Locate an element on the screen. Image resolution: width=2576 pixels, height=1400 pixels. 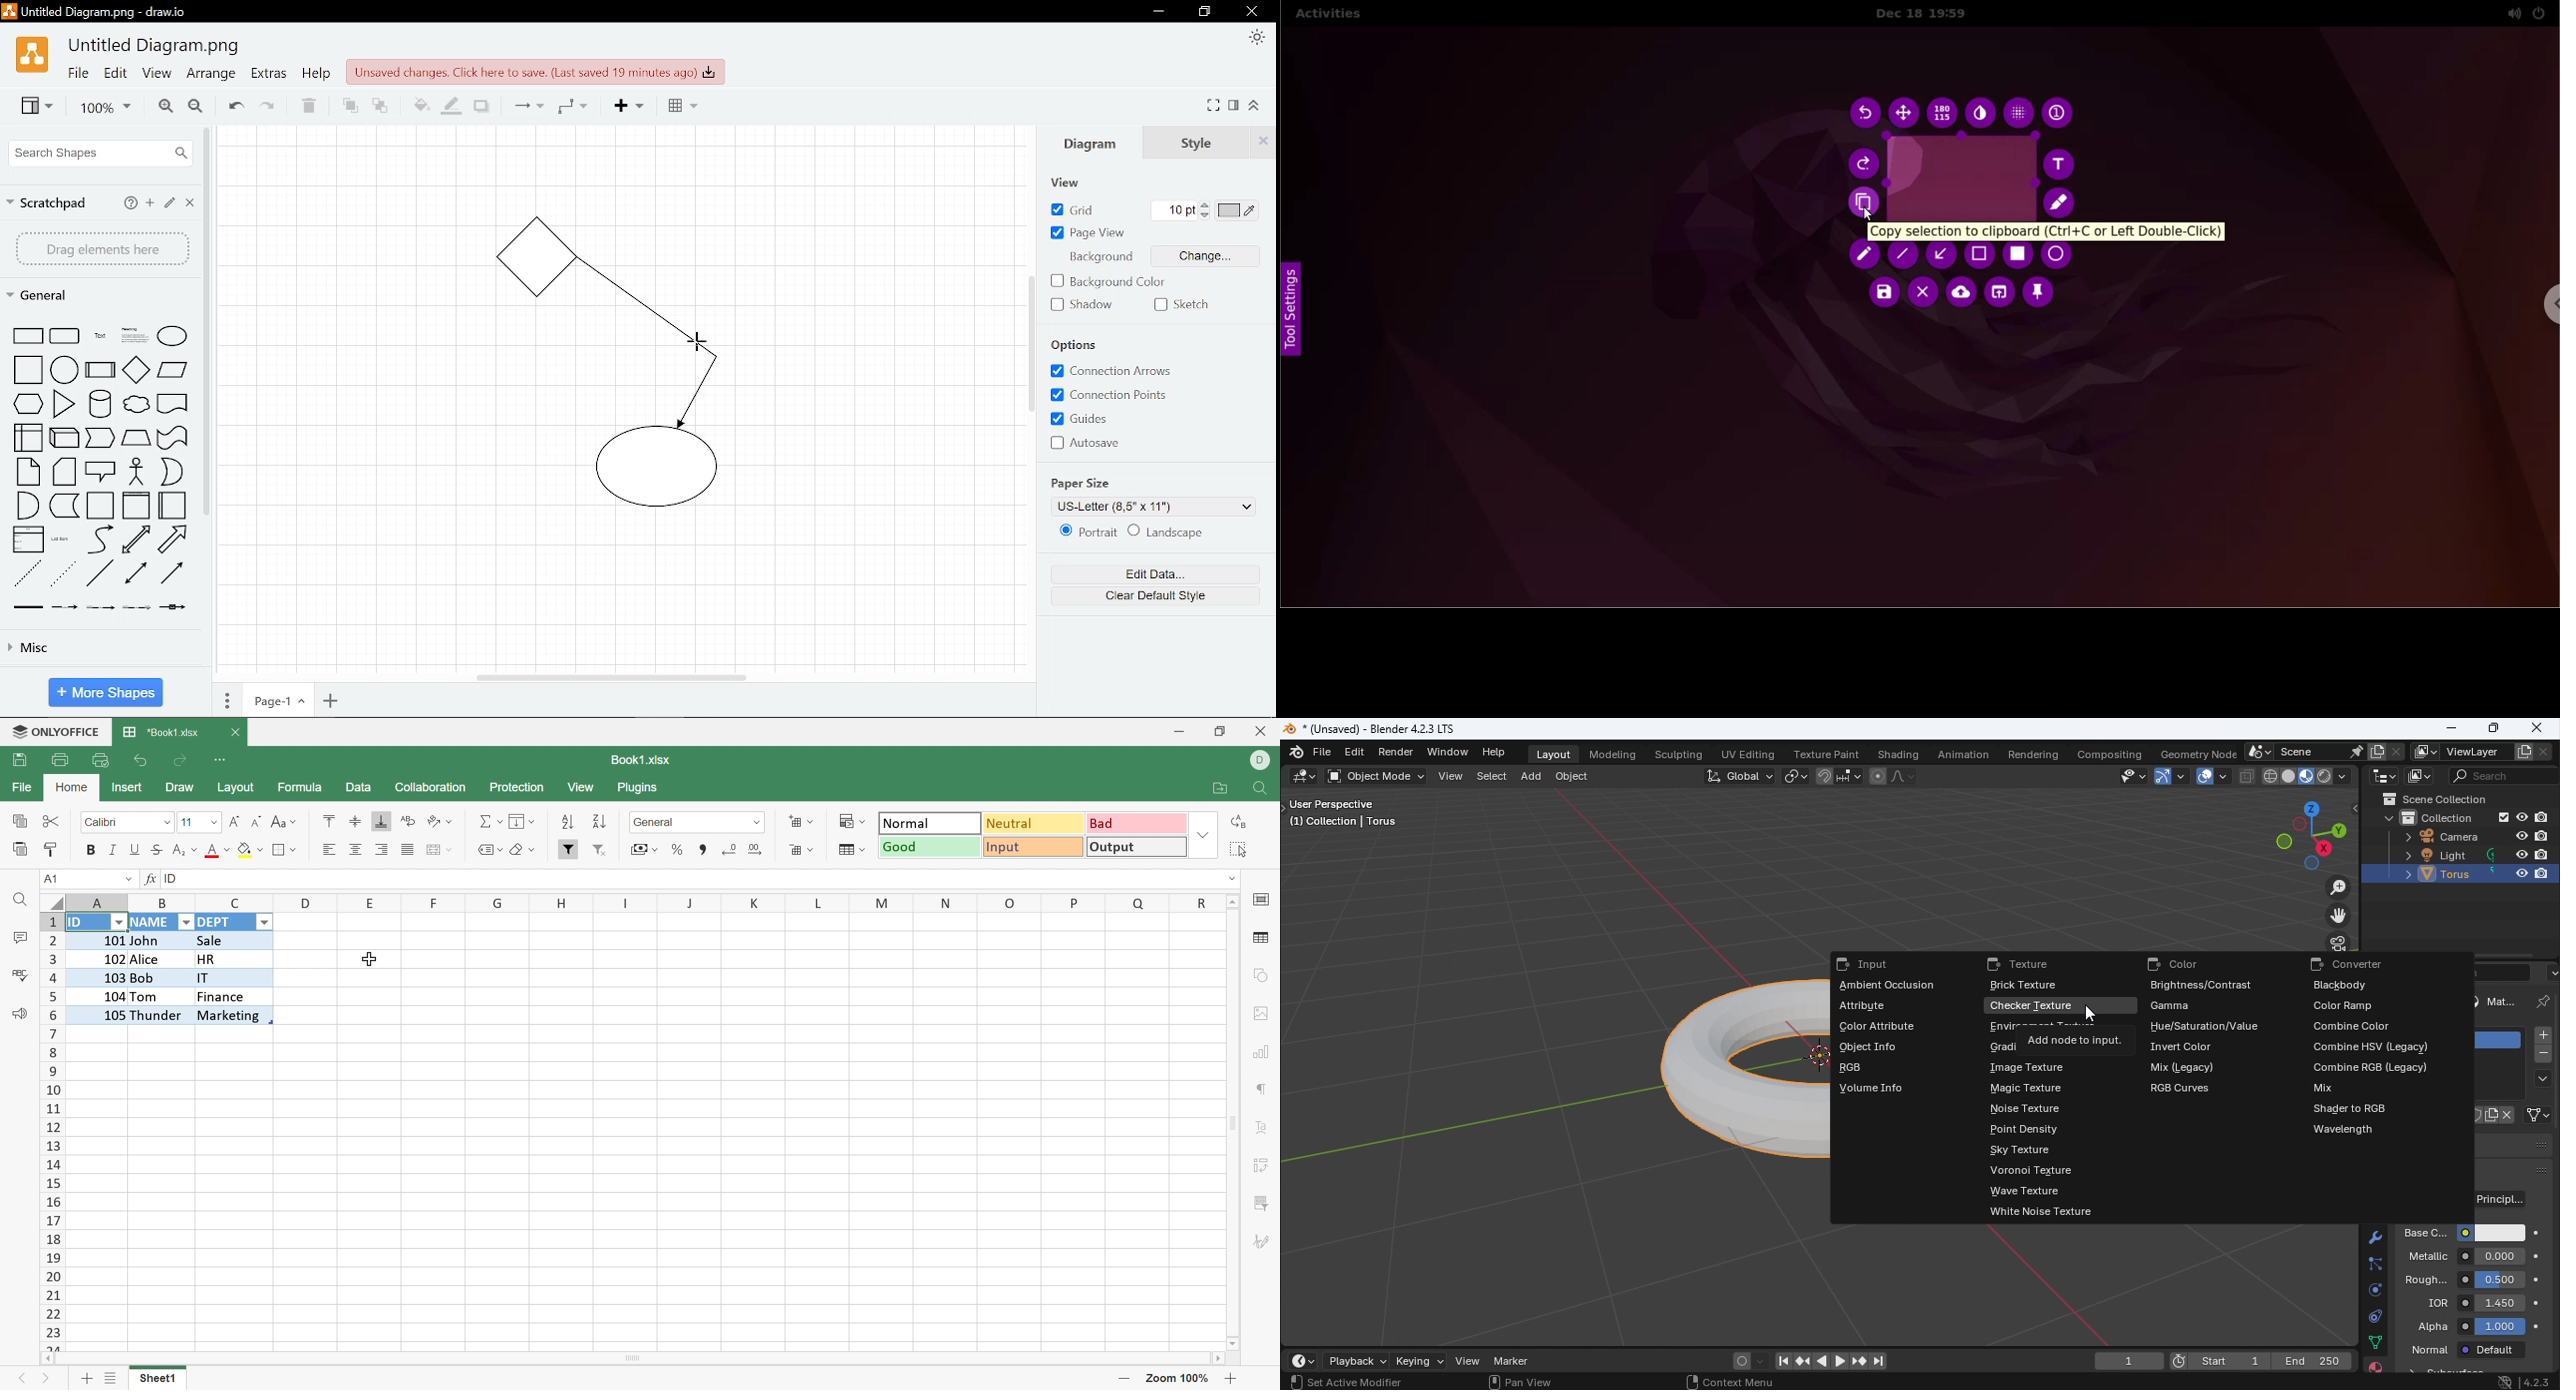
Open file location is located at coordinates (1214, 790).